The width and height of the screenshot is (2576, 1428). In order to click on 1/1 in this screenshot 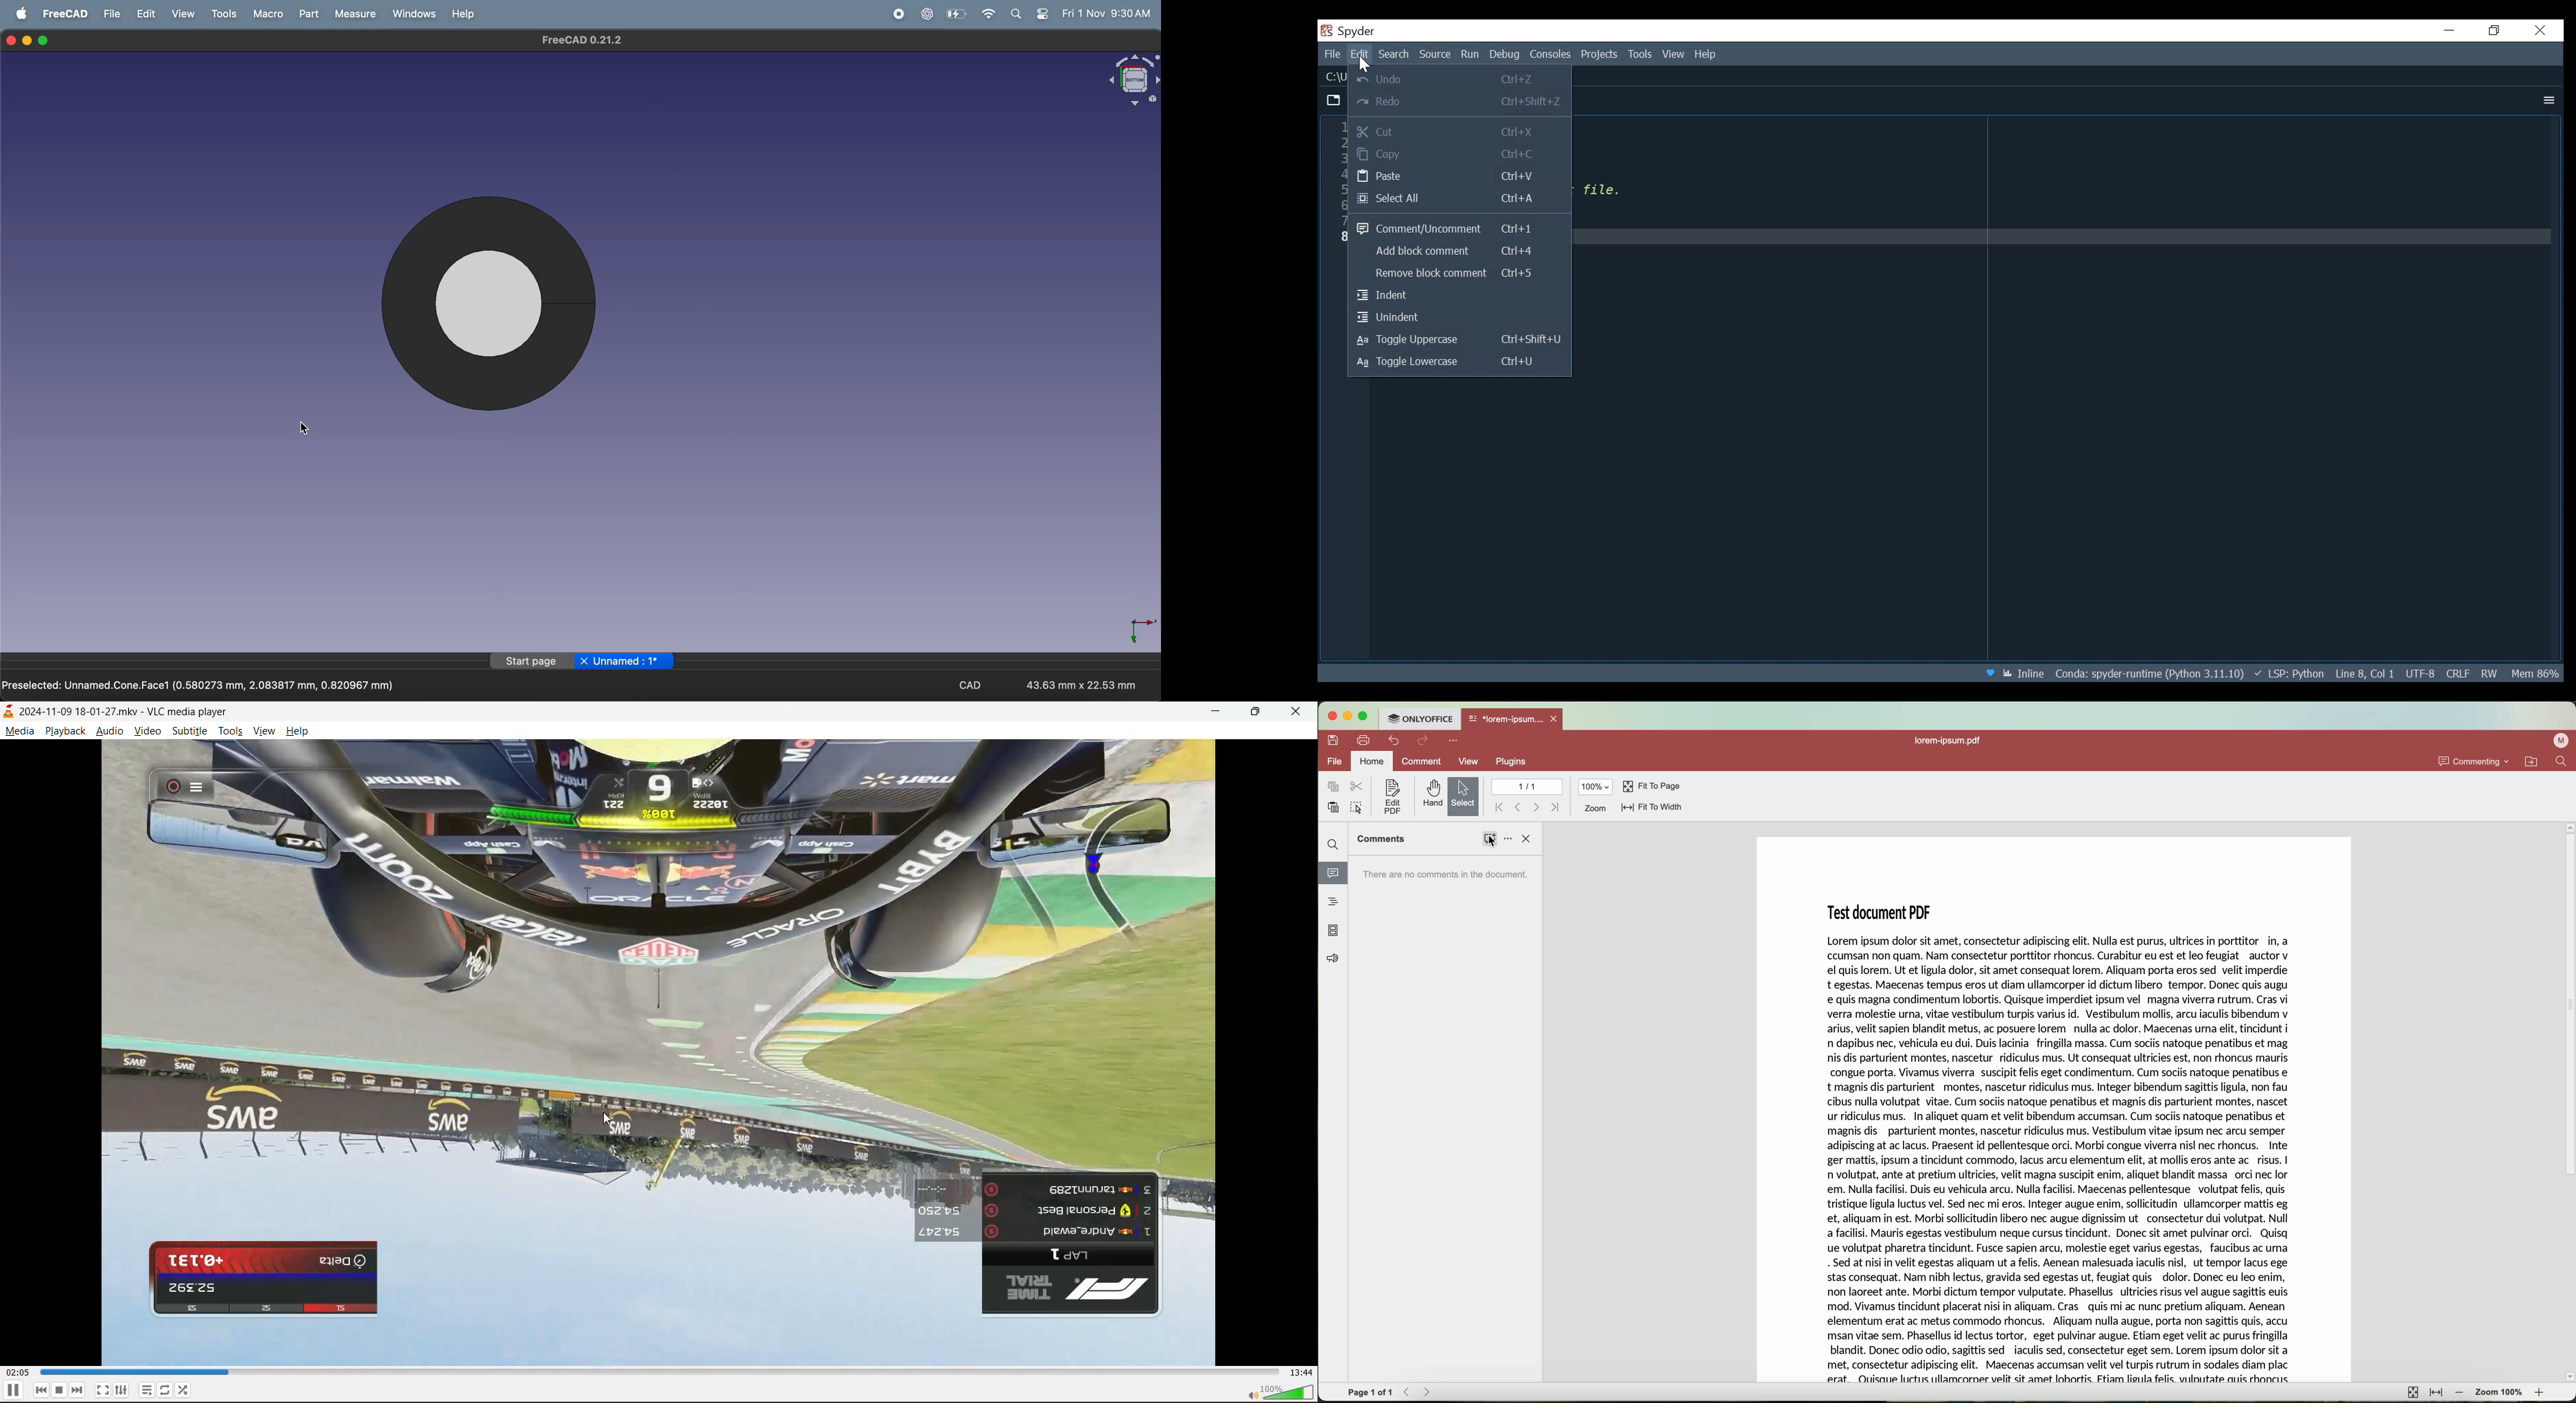, I will do `click(1526, 786)`.